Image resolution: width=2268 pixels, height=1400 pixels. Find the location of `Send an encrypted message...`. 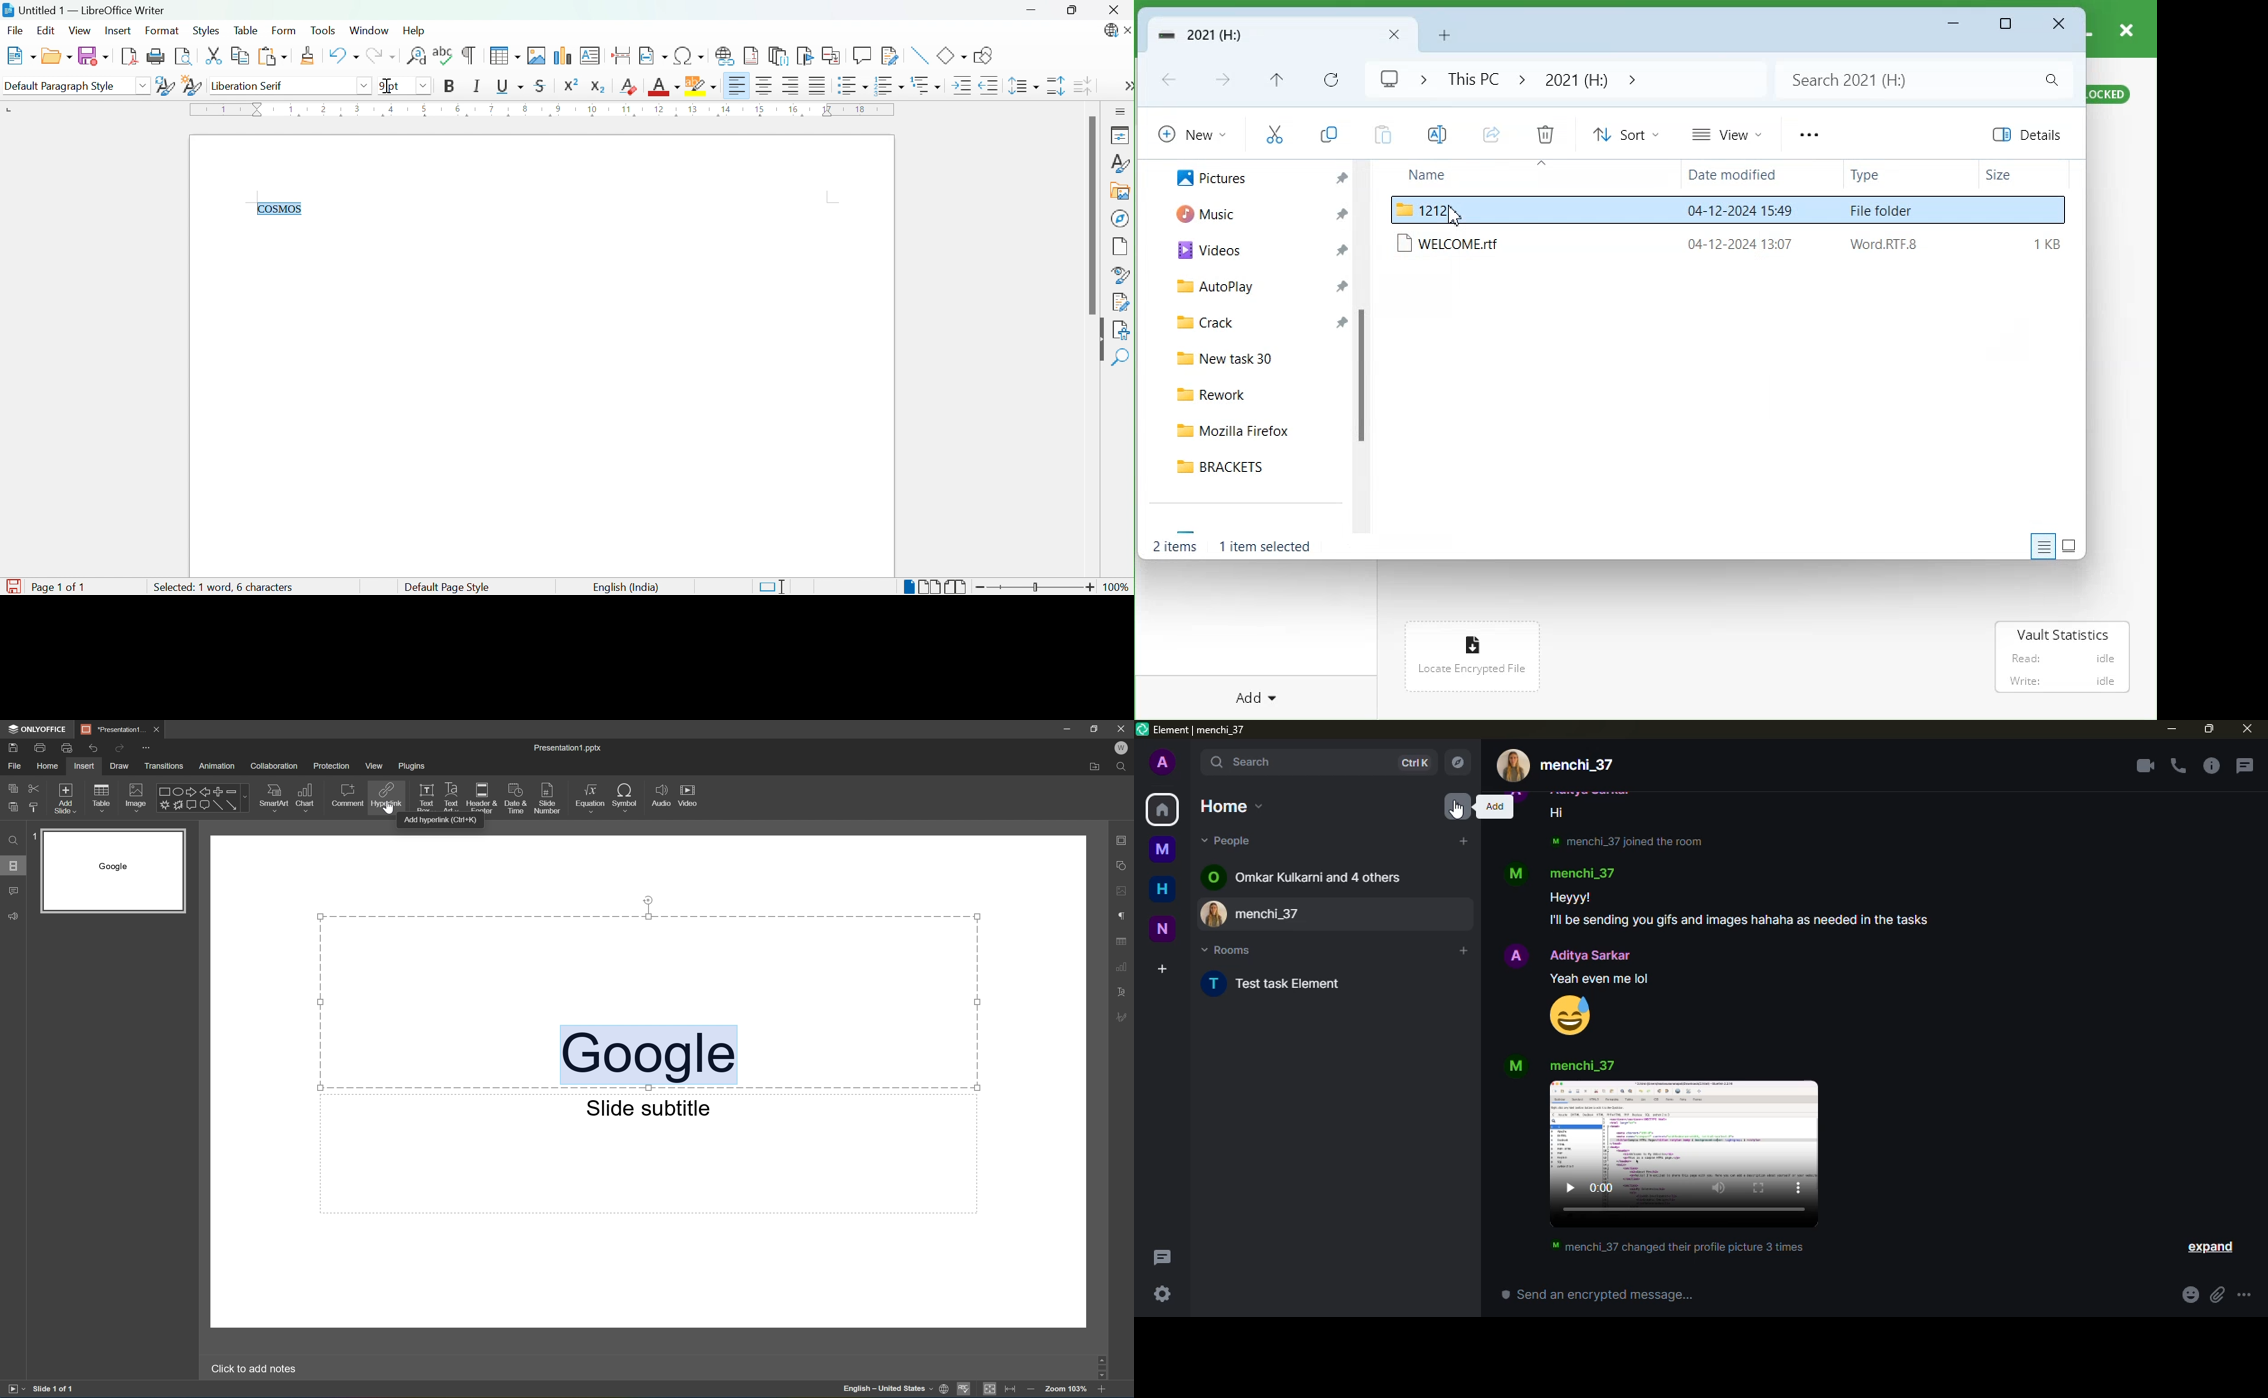

Send an encrypted message... is located at coordinates (1597, 1294).